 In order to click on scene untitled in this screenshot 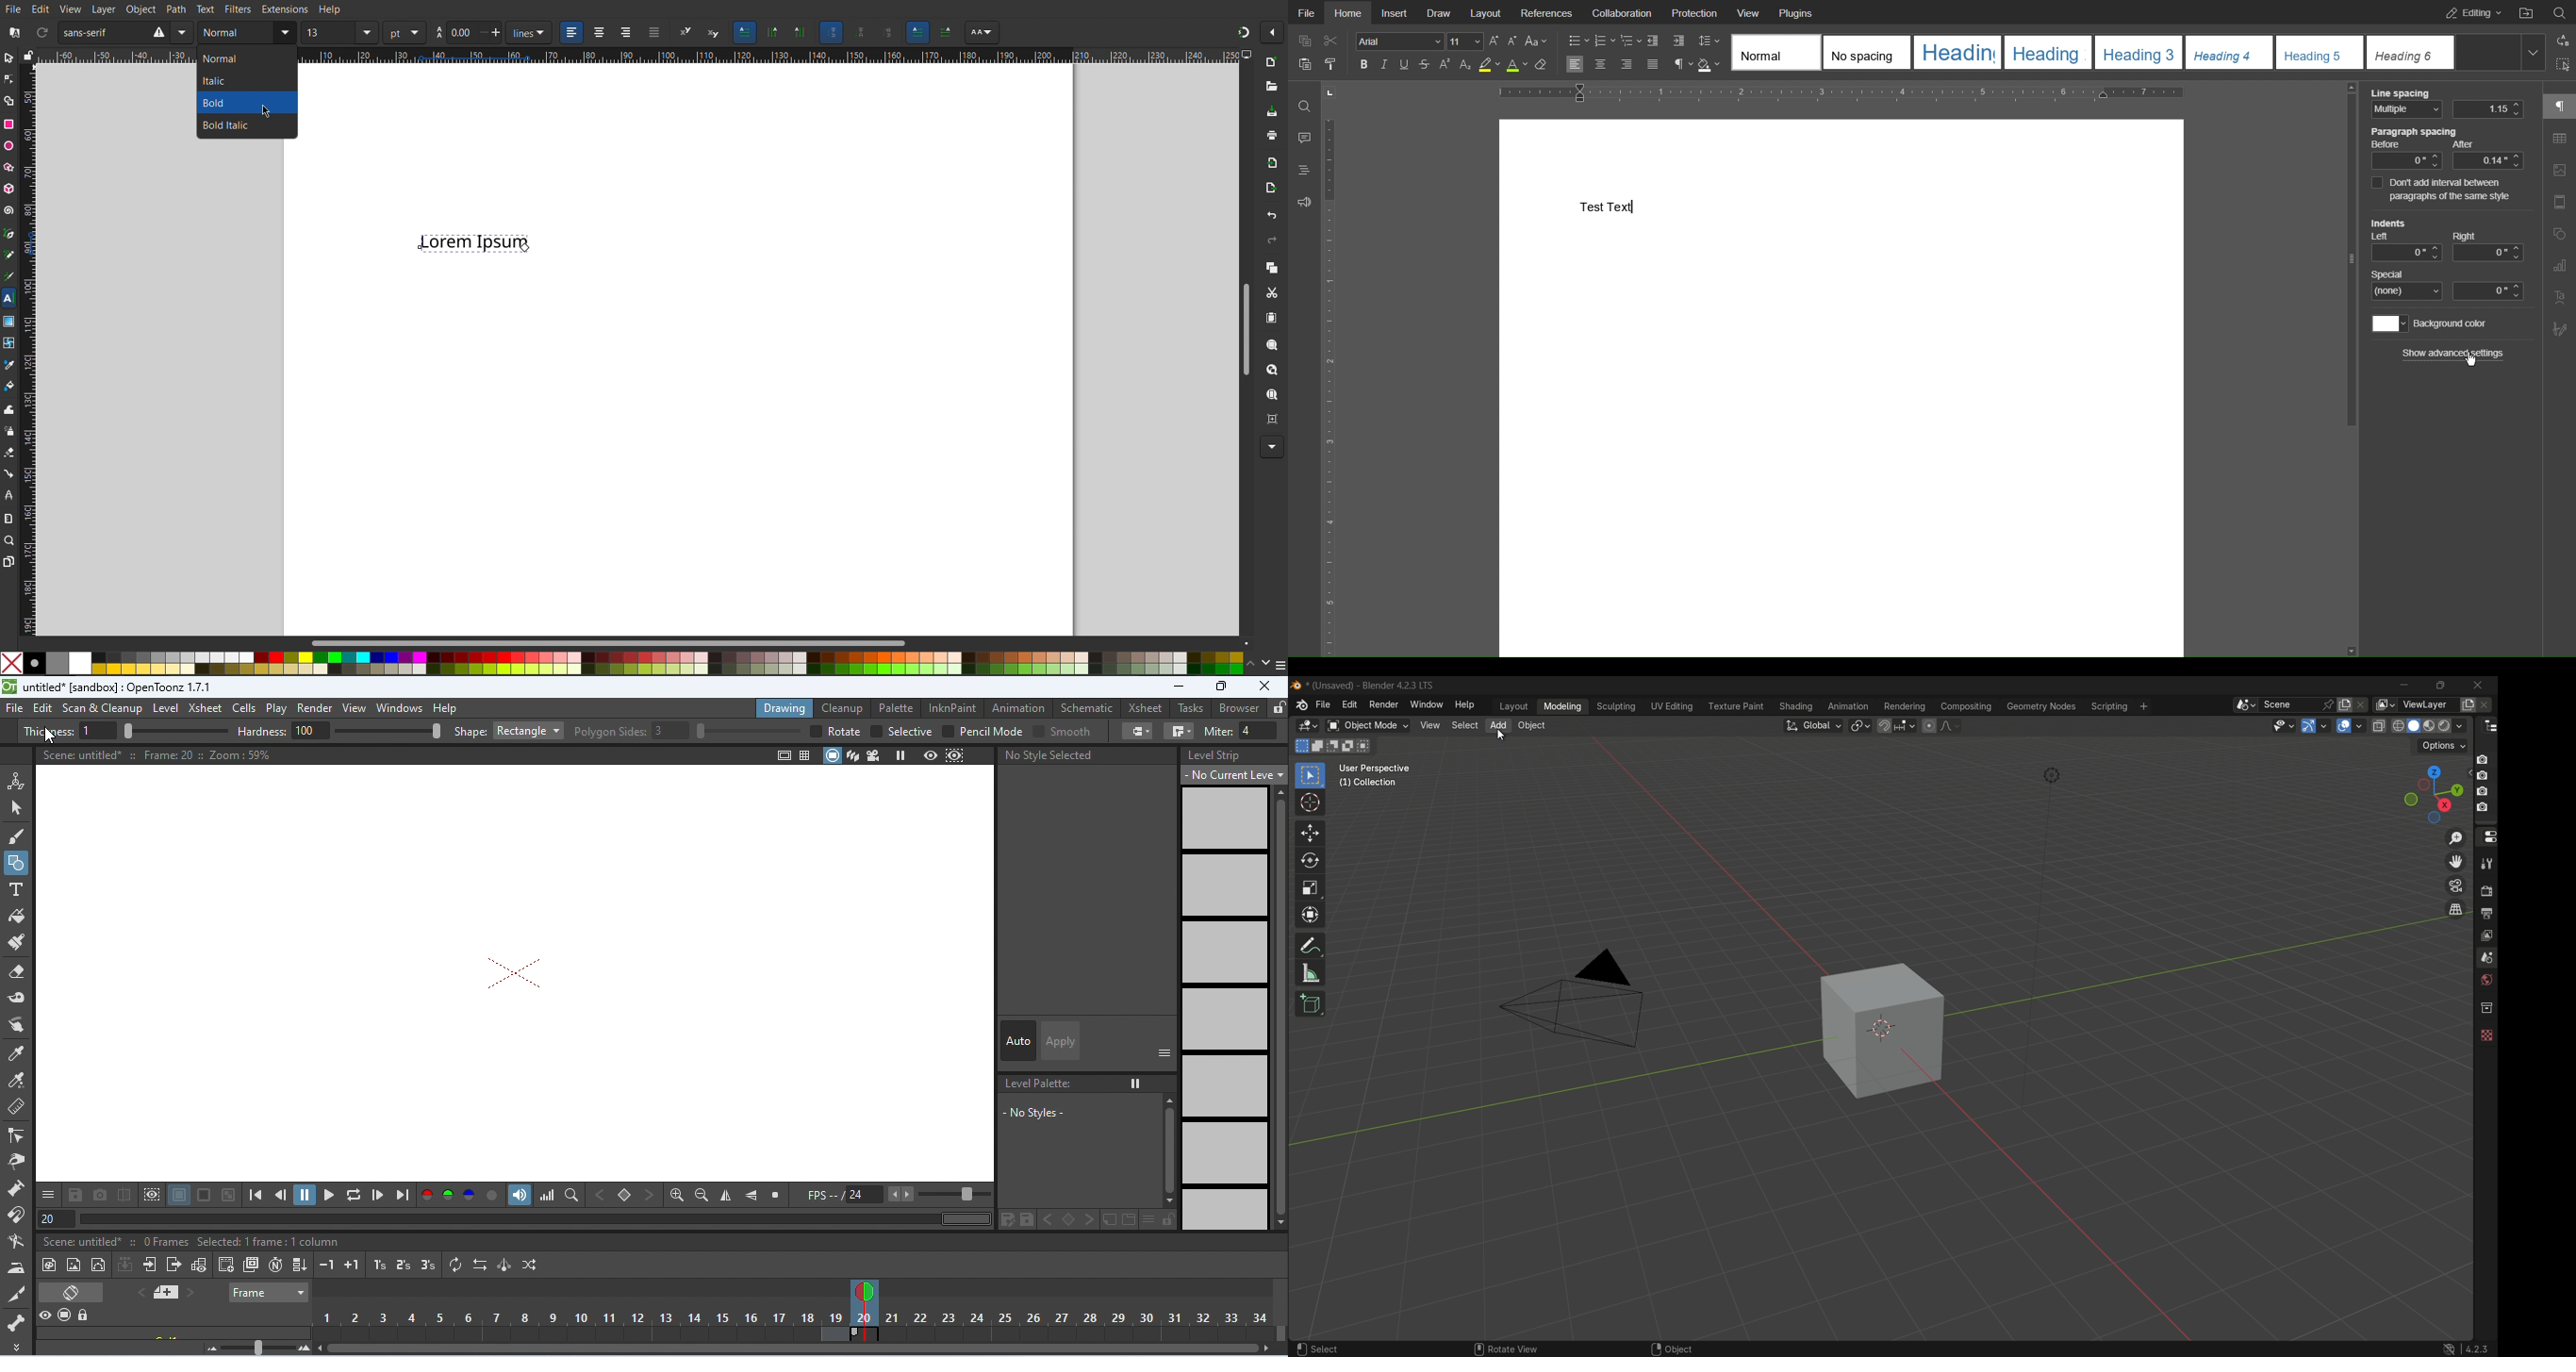, I will do `click(80, 754)`.